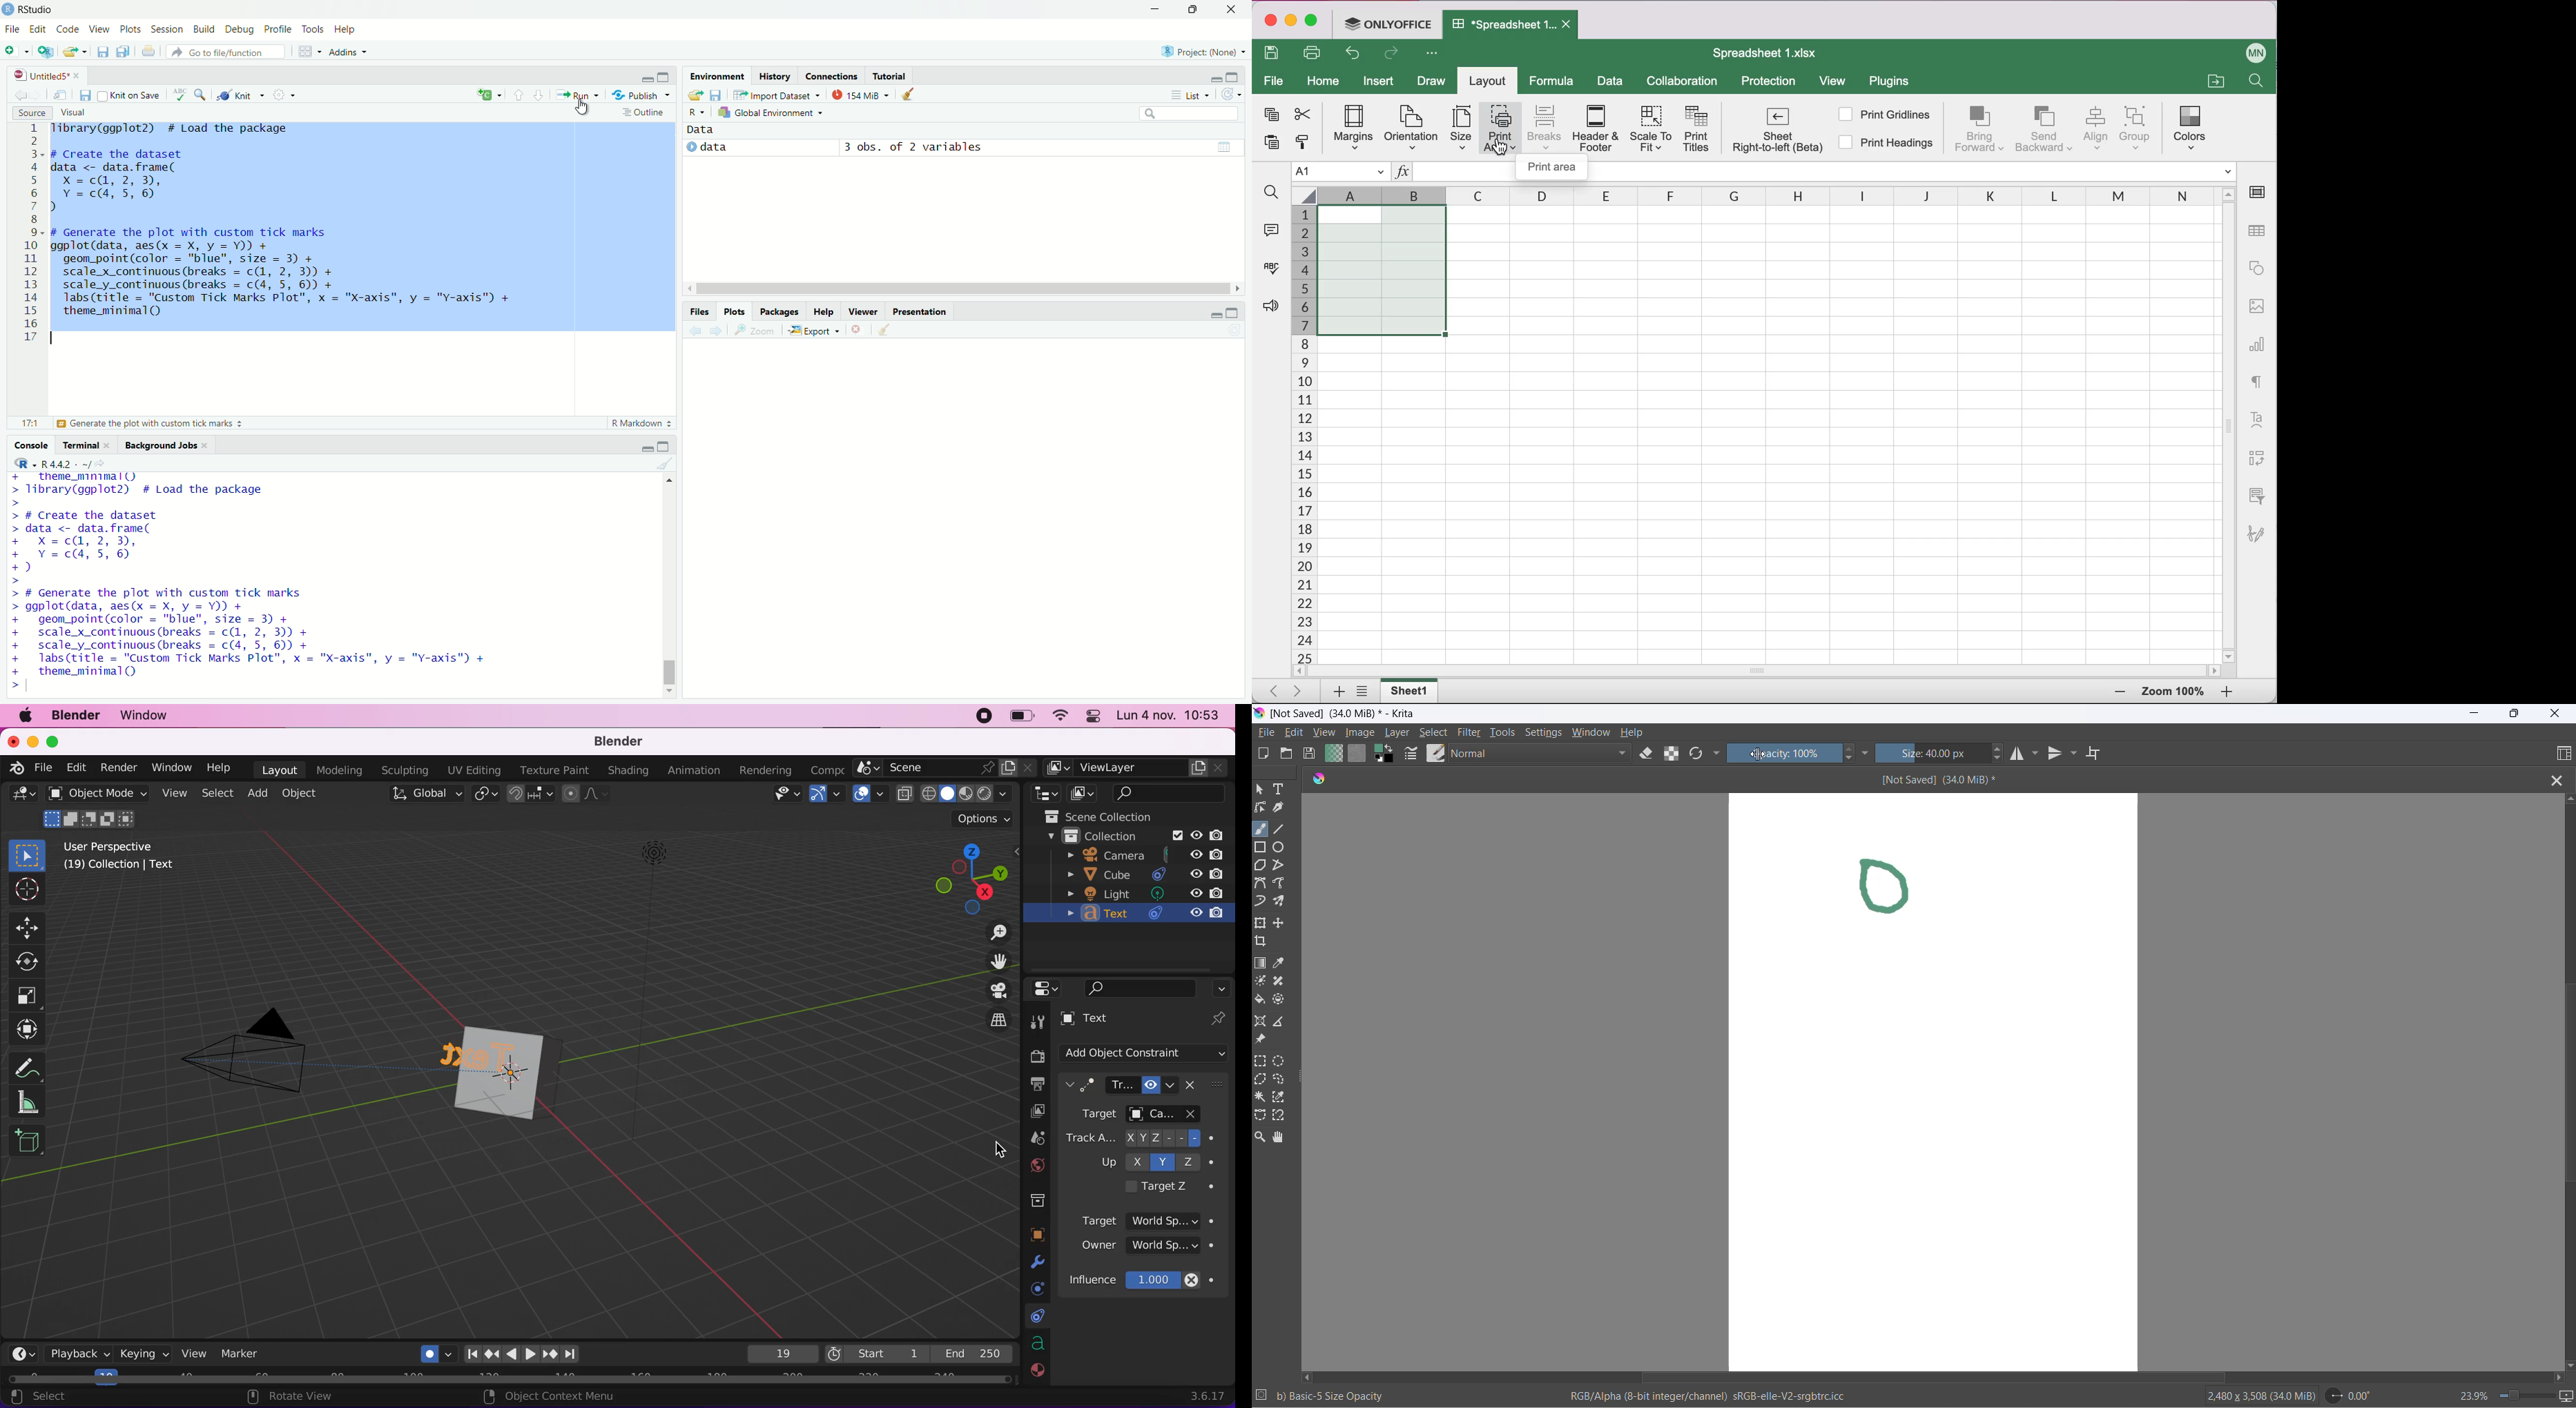 This screenshot has width=2576, height=1428. Describe the element at coordinates (1212, 315) in the screenshot. I see `minimize` at that location.